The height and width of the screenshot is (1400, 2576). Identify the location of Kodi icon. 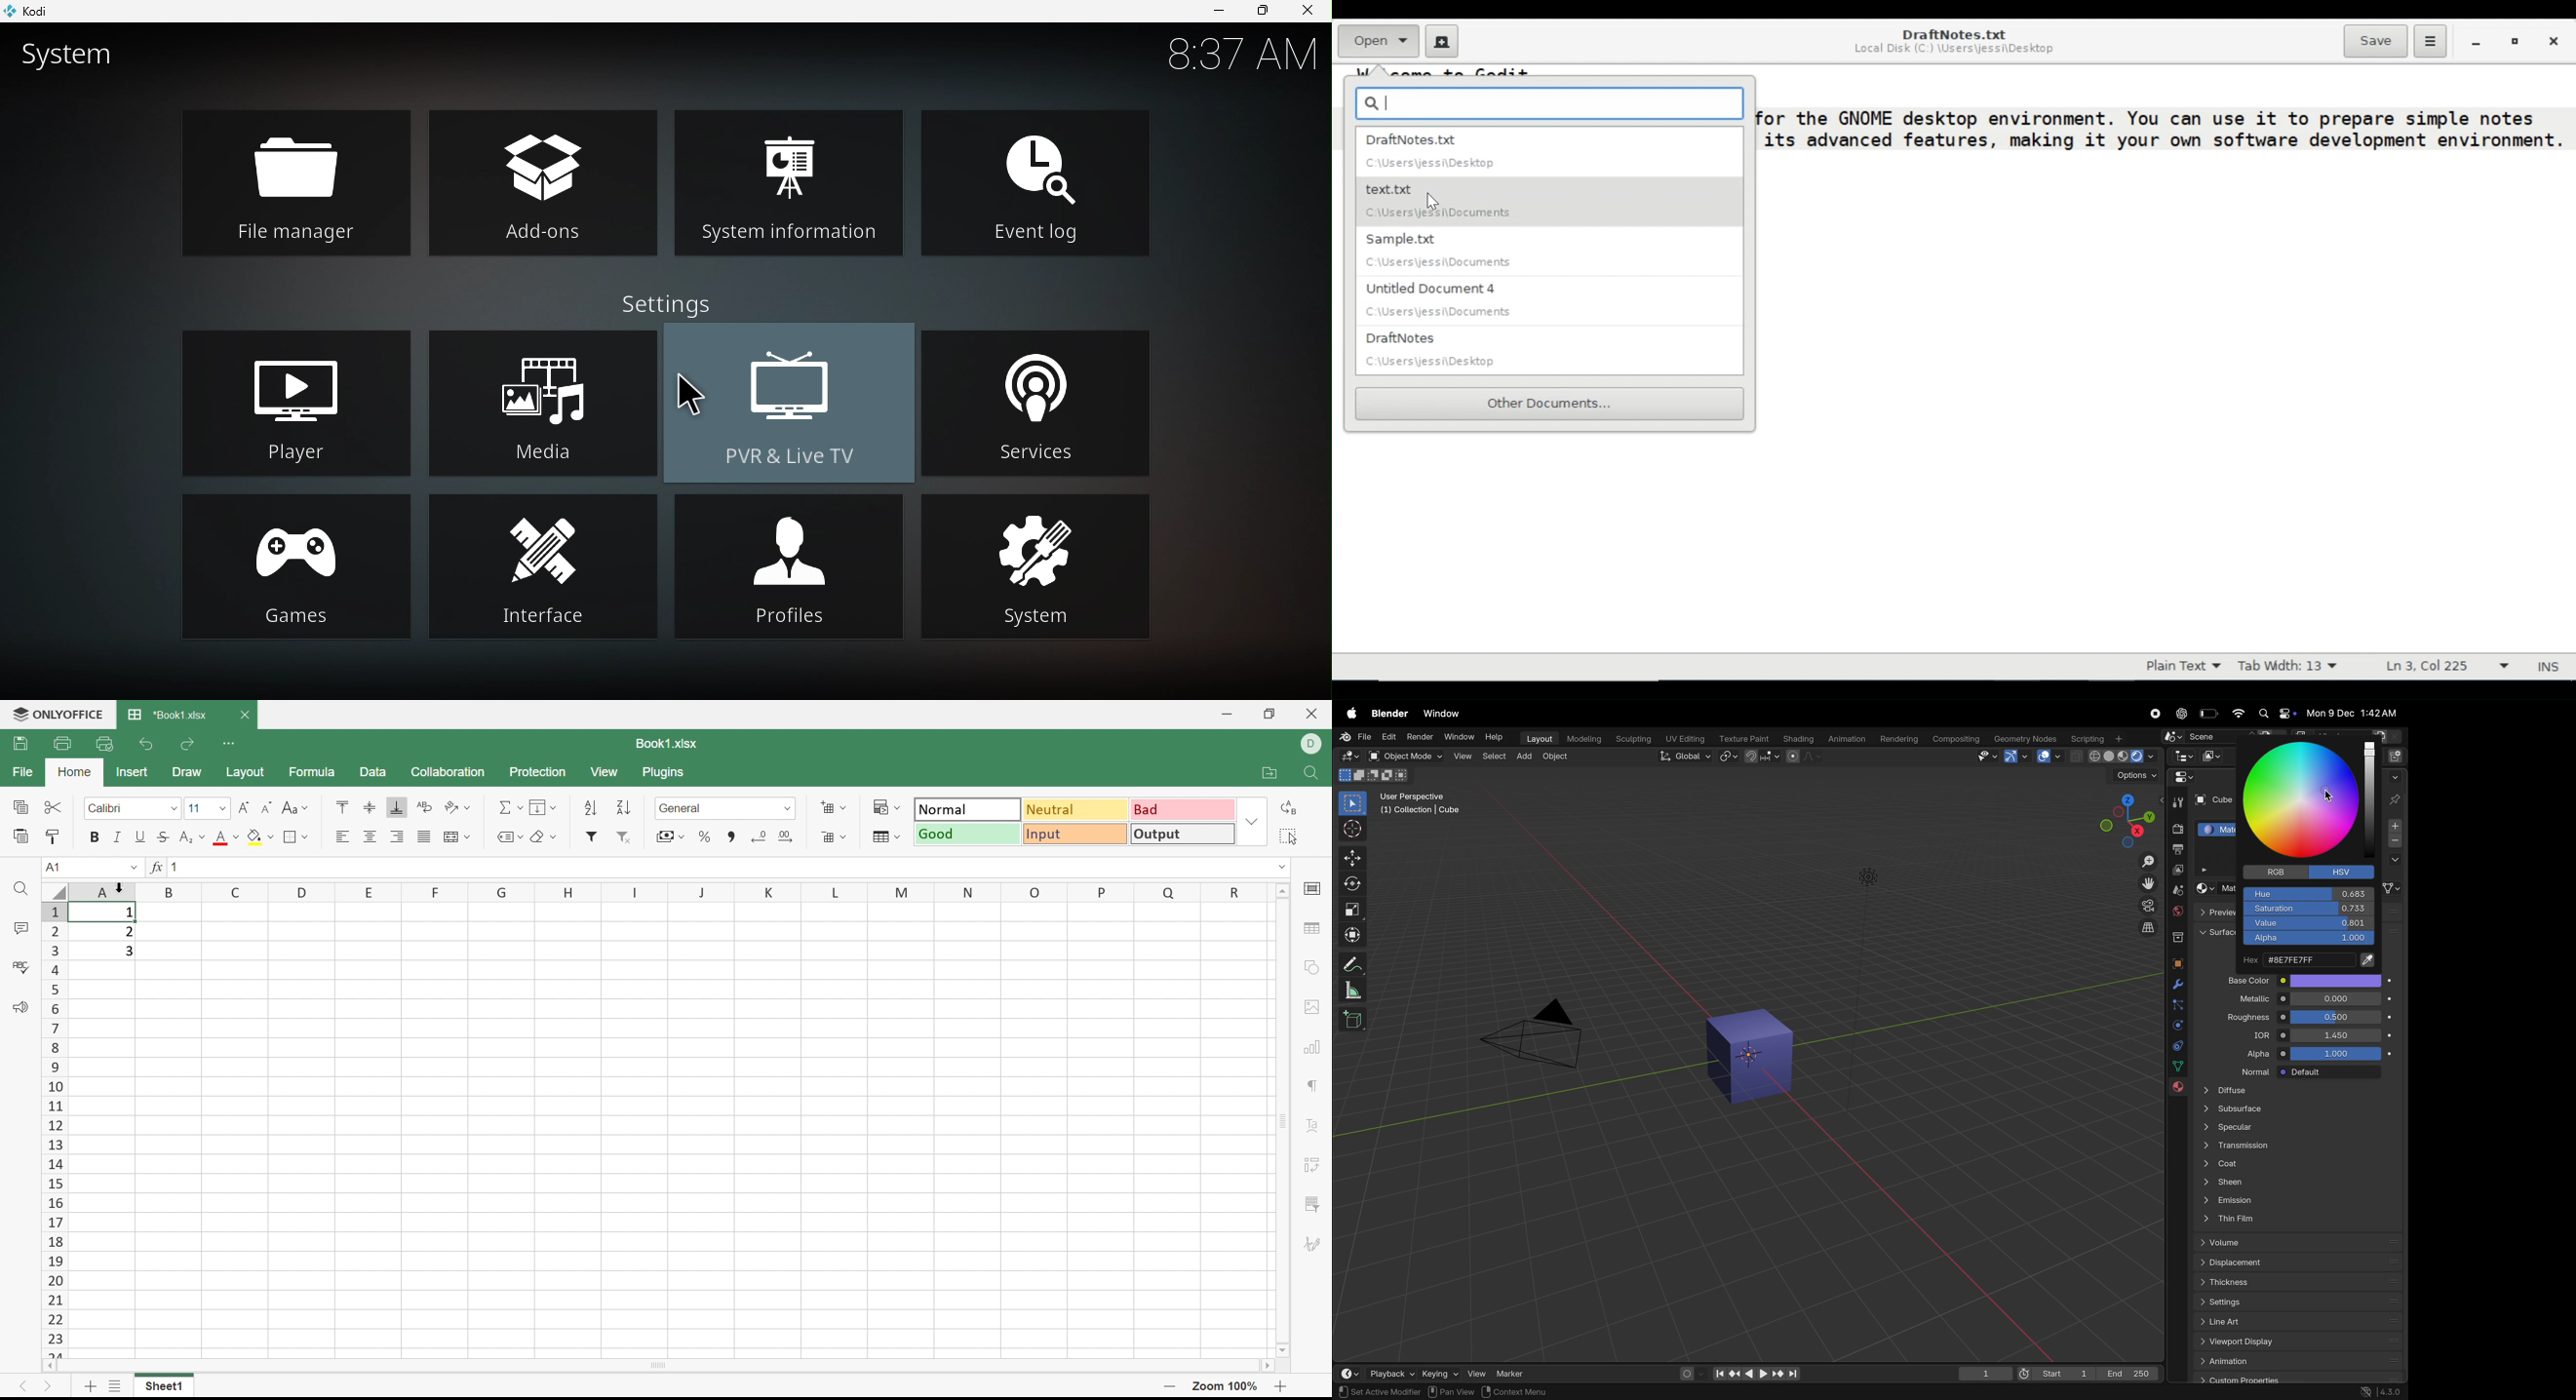
(40, 10).